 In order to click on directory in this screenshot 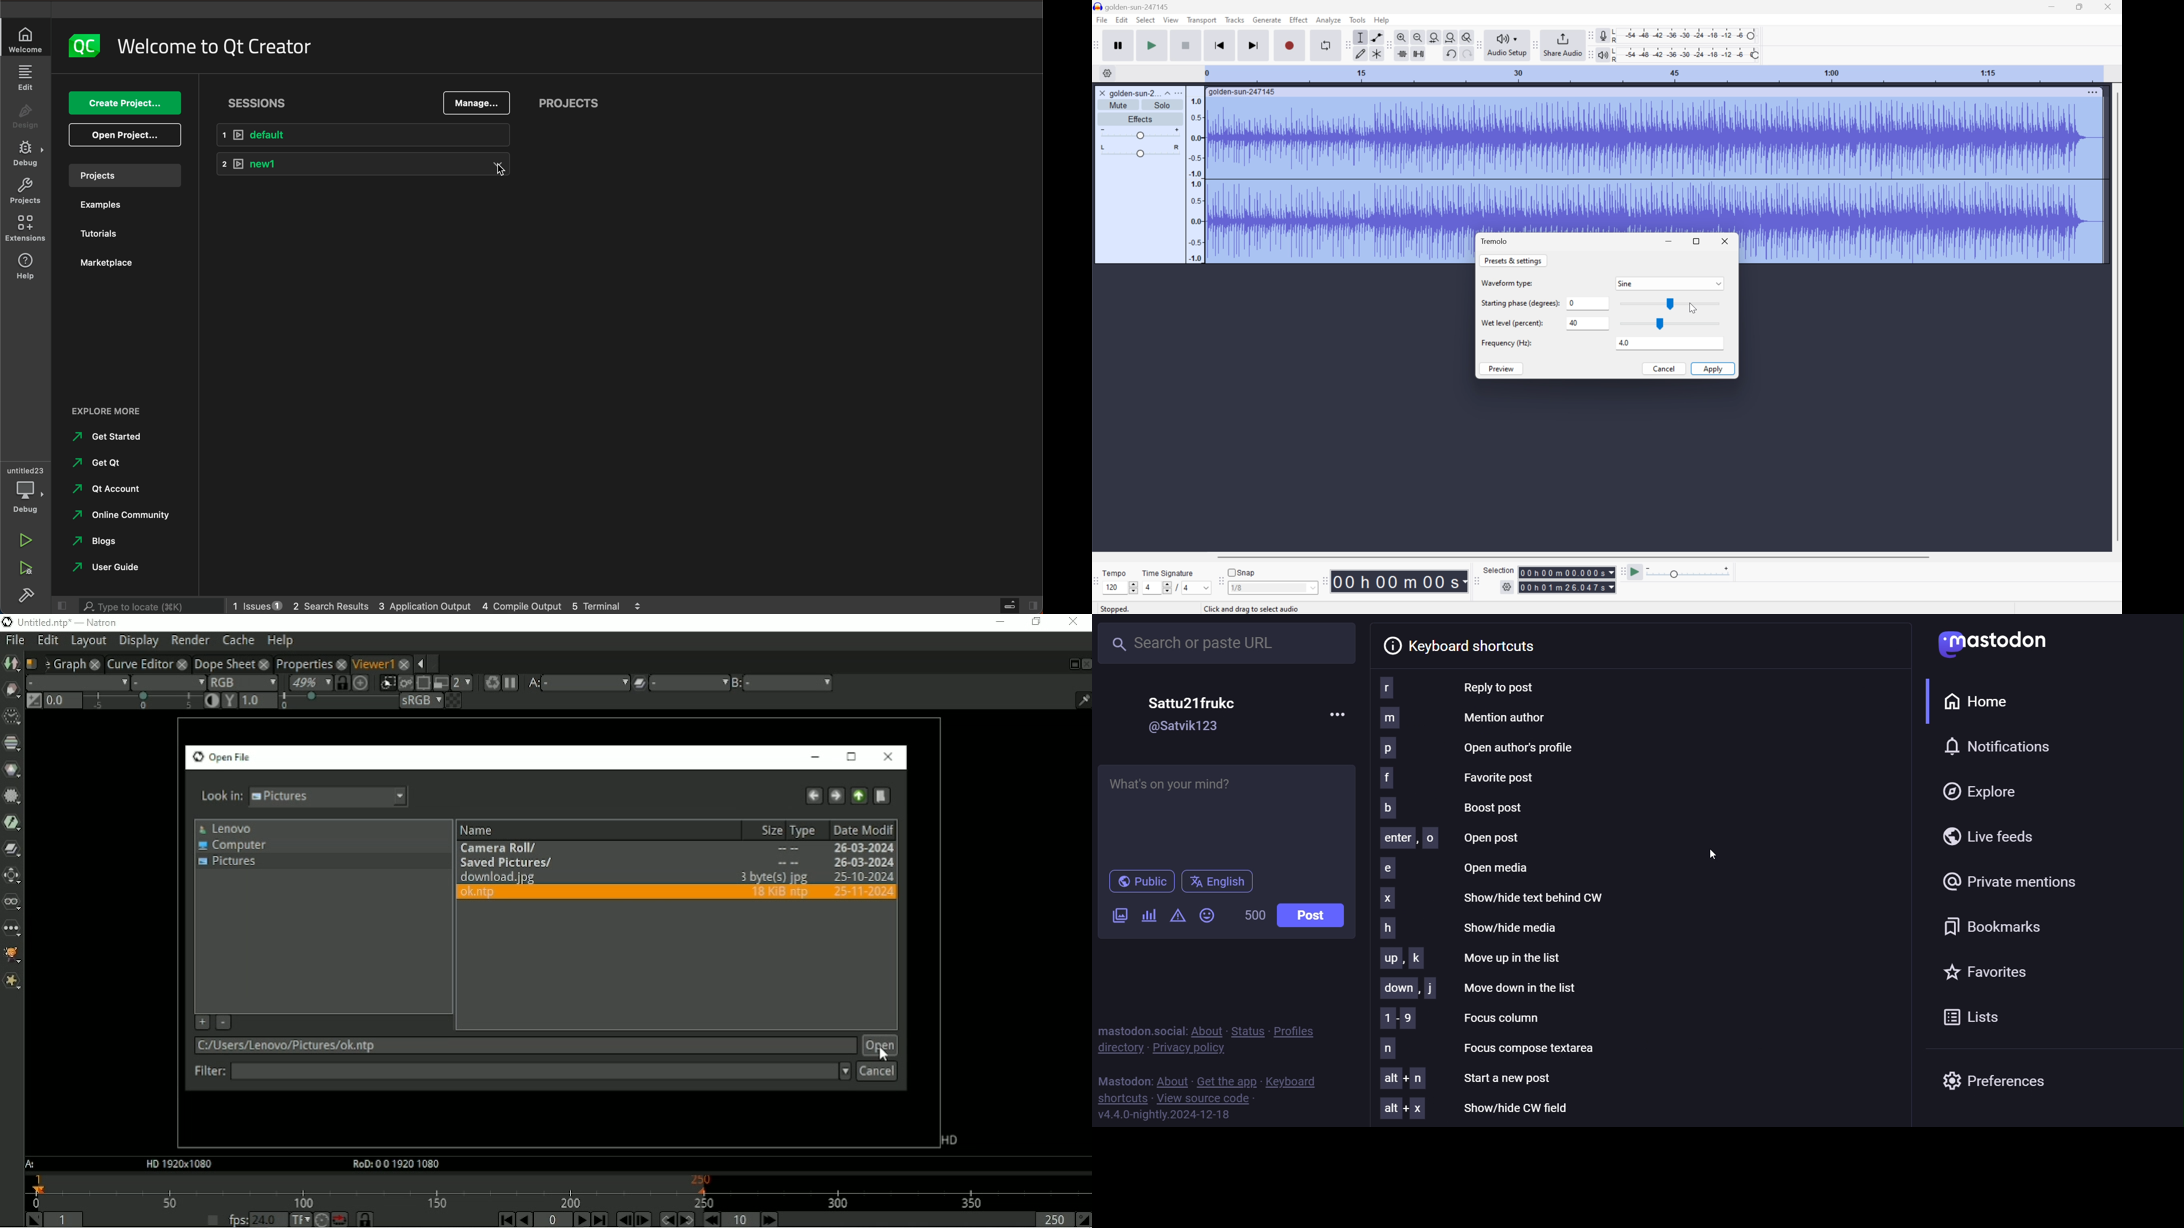, I will do `click(1122, 1047)`.